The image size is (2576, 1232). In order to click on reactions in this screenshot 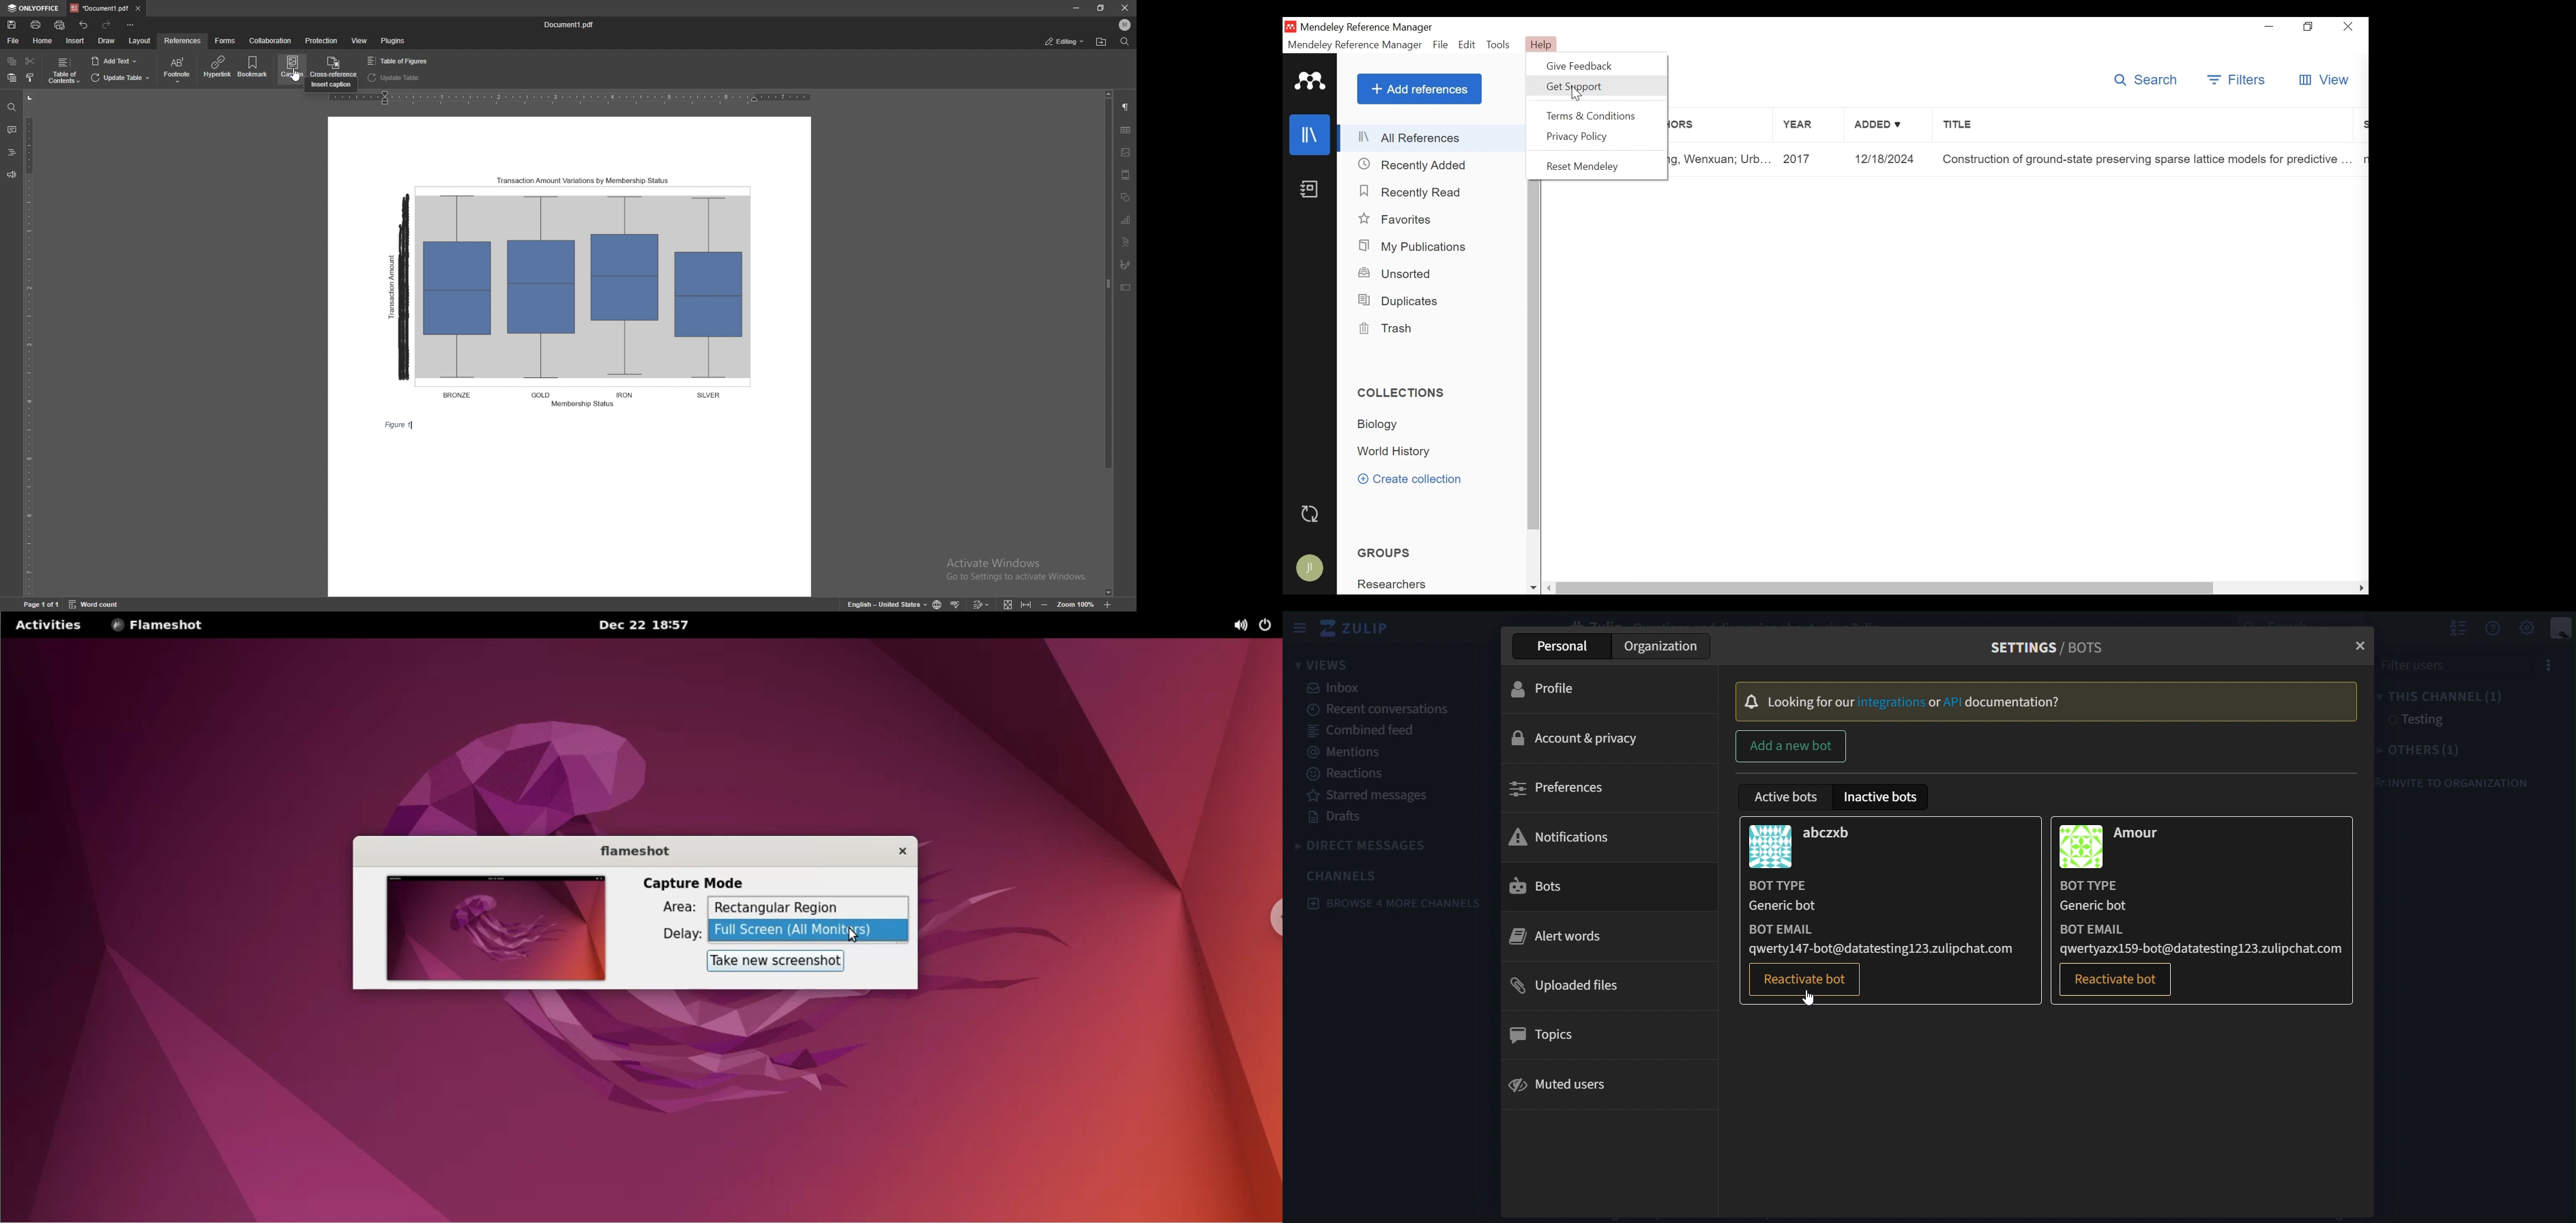, I will do `click(1351, 774)`.